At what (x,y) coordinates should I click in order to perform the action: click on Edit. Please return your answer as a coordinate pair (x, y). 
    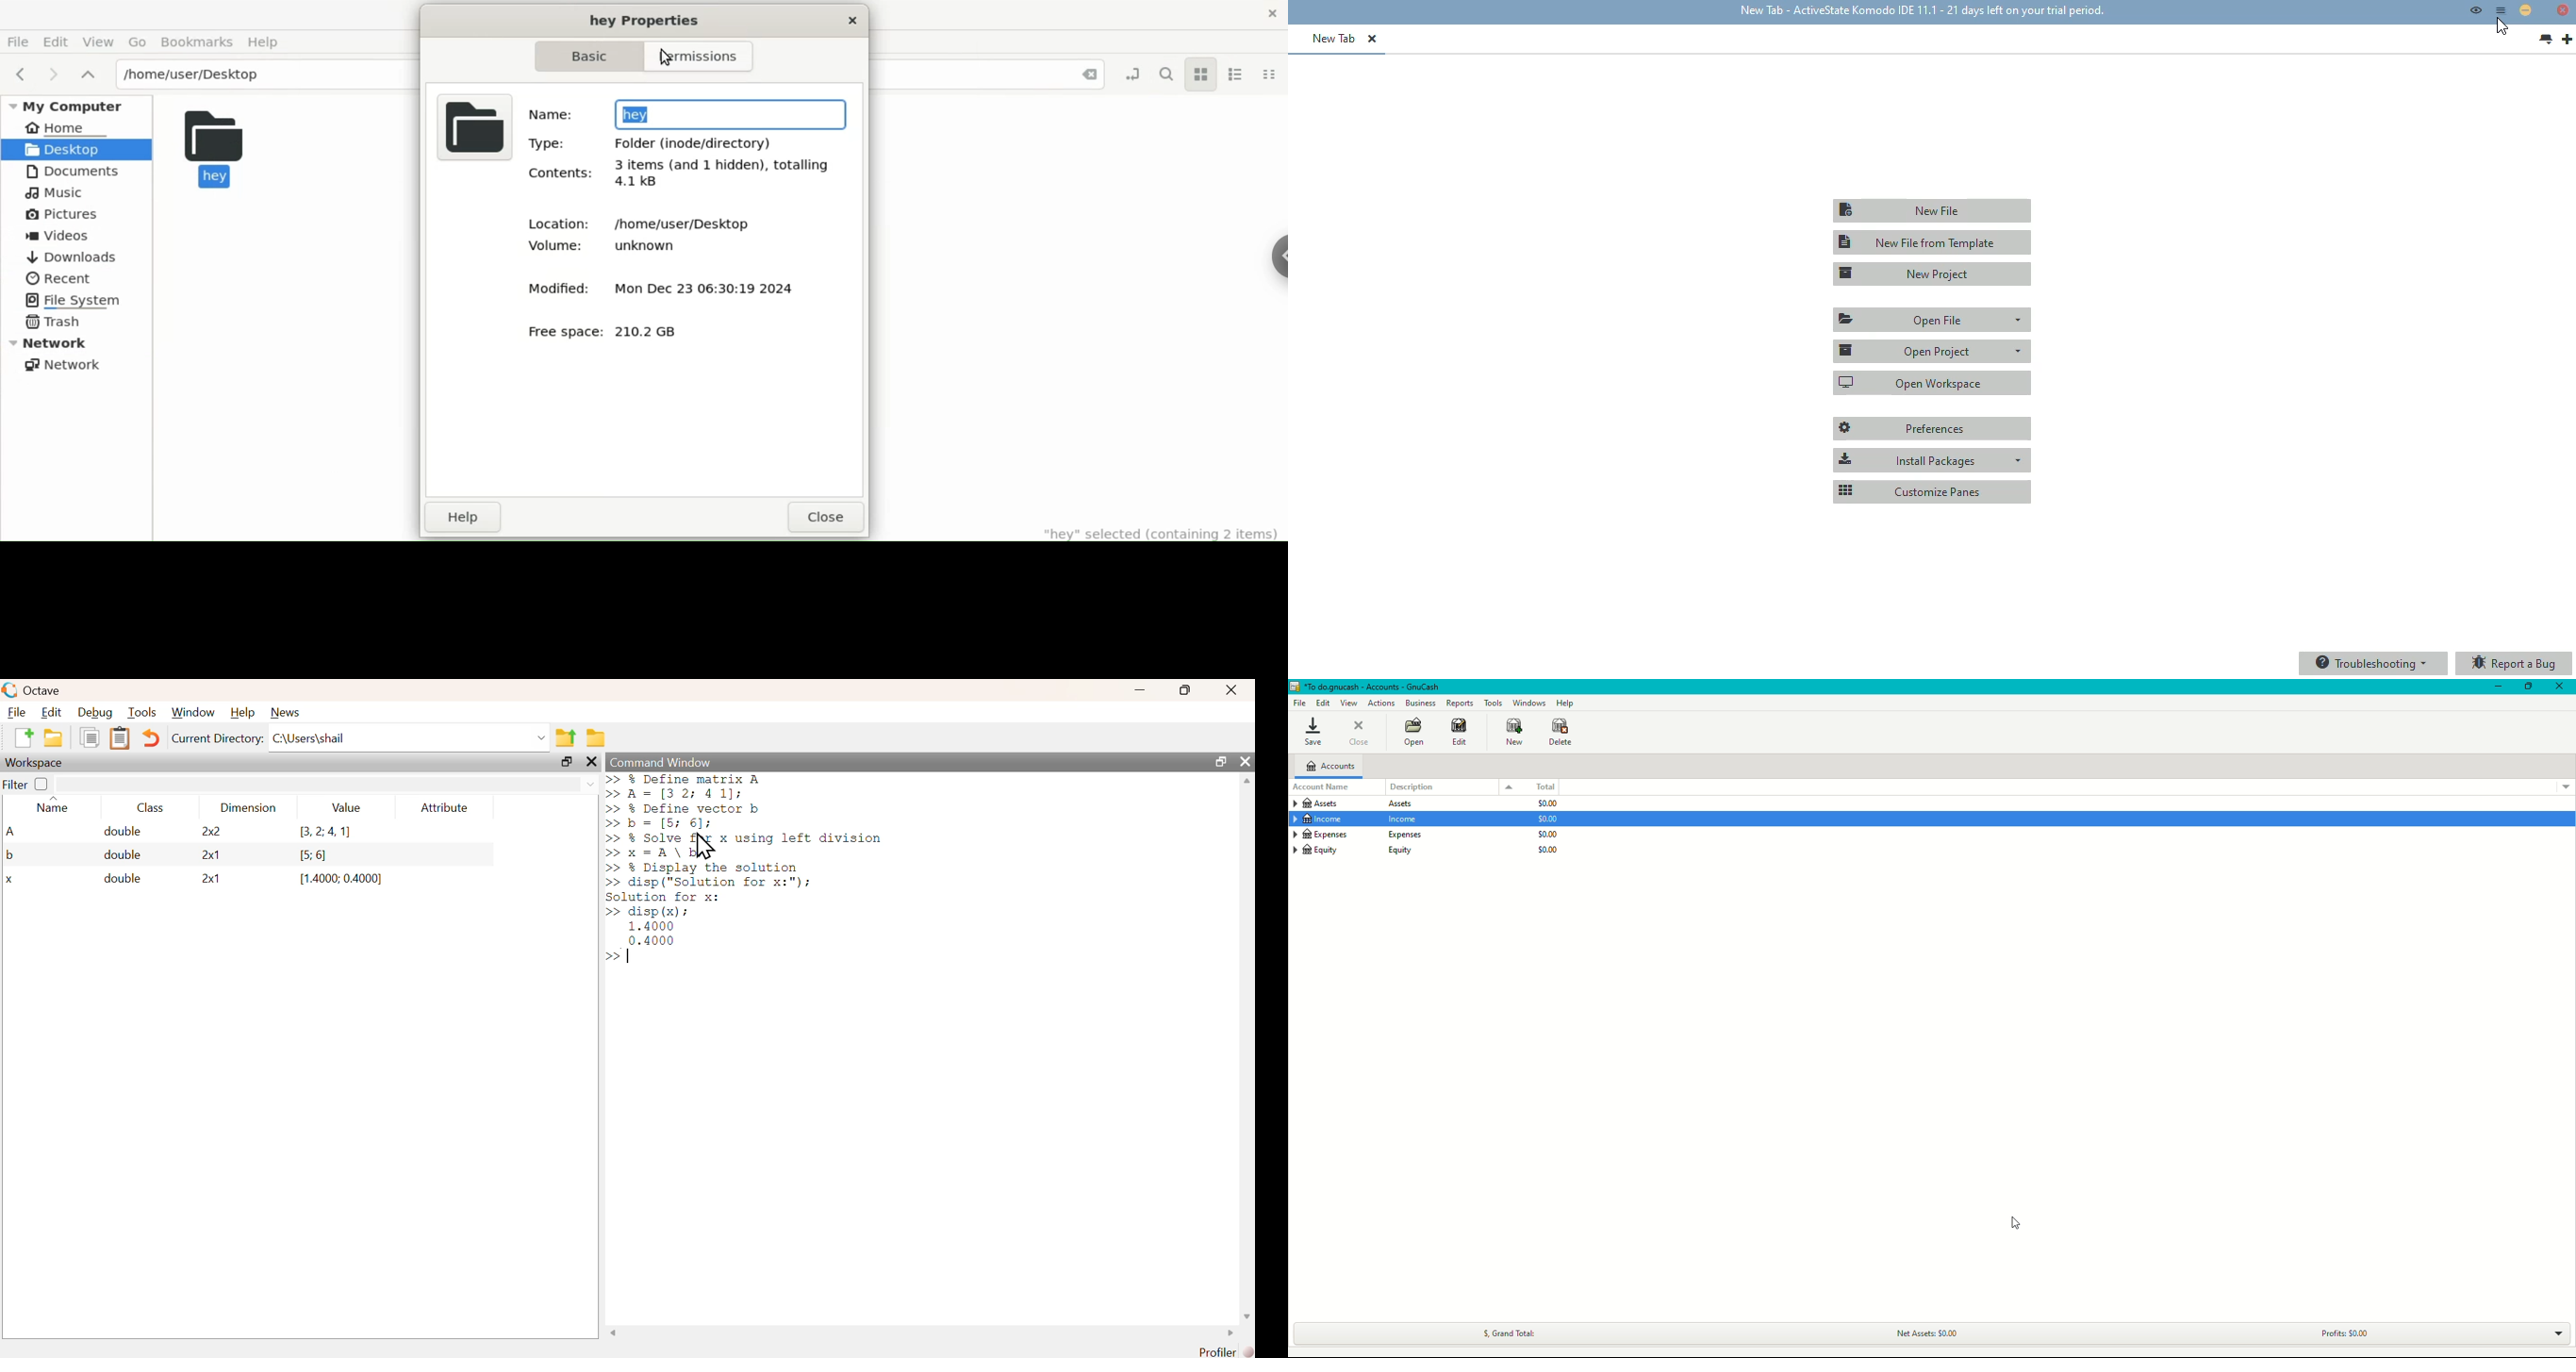
    Looking at the image, I should click on (1322, 702).